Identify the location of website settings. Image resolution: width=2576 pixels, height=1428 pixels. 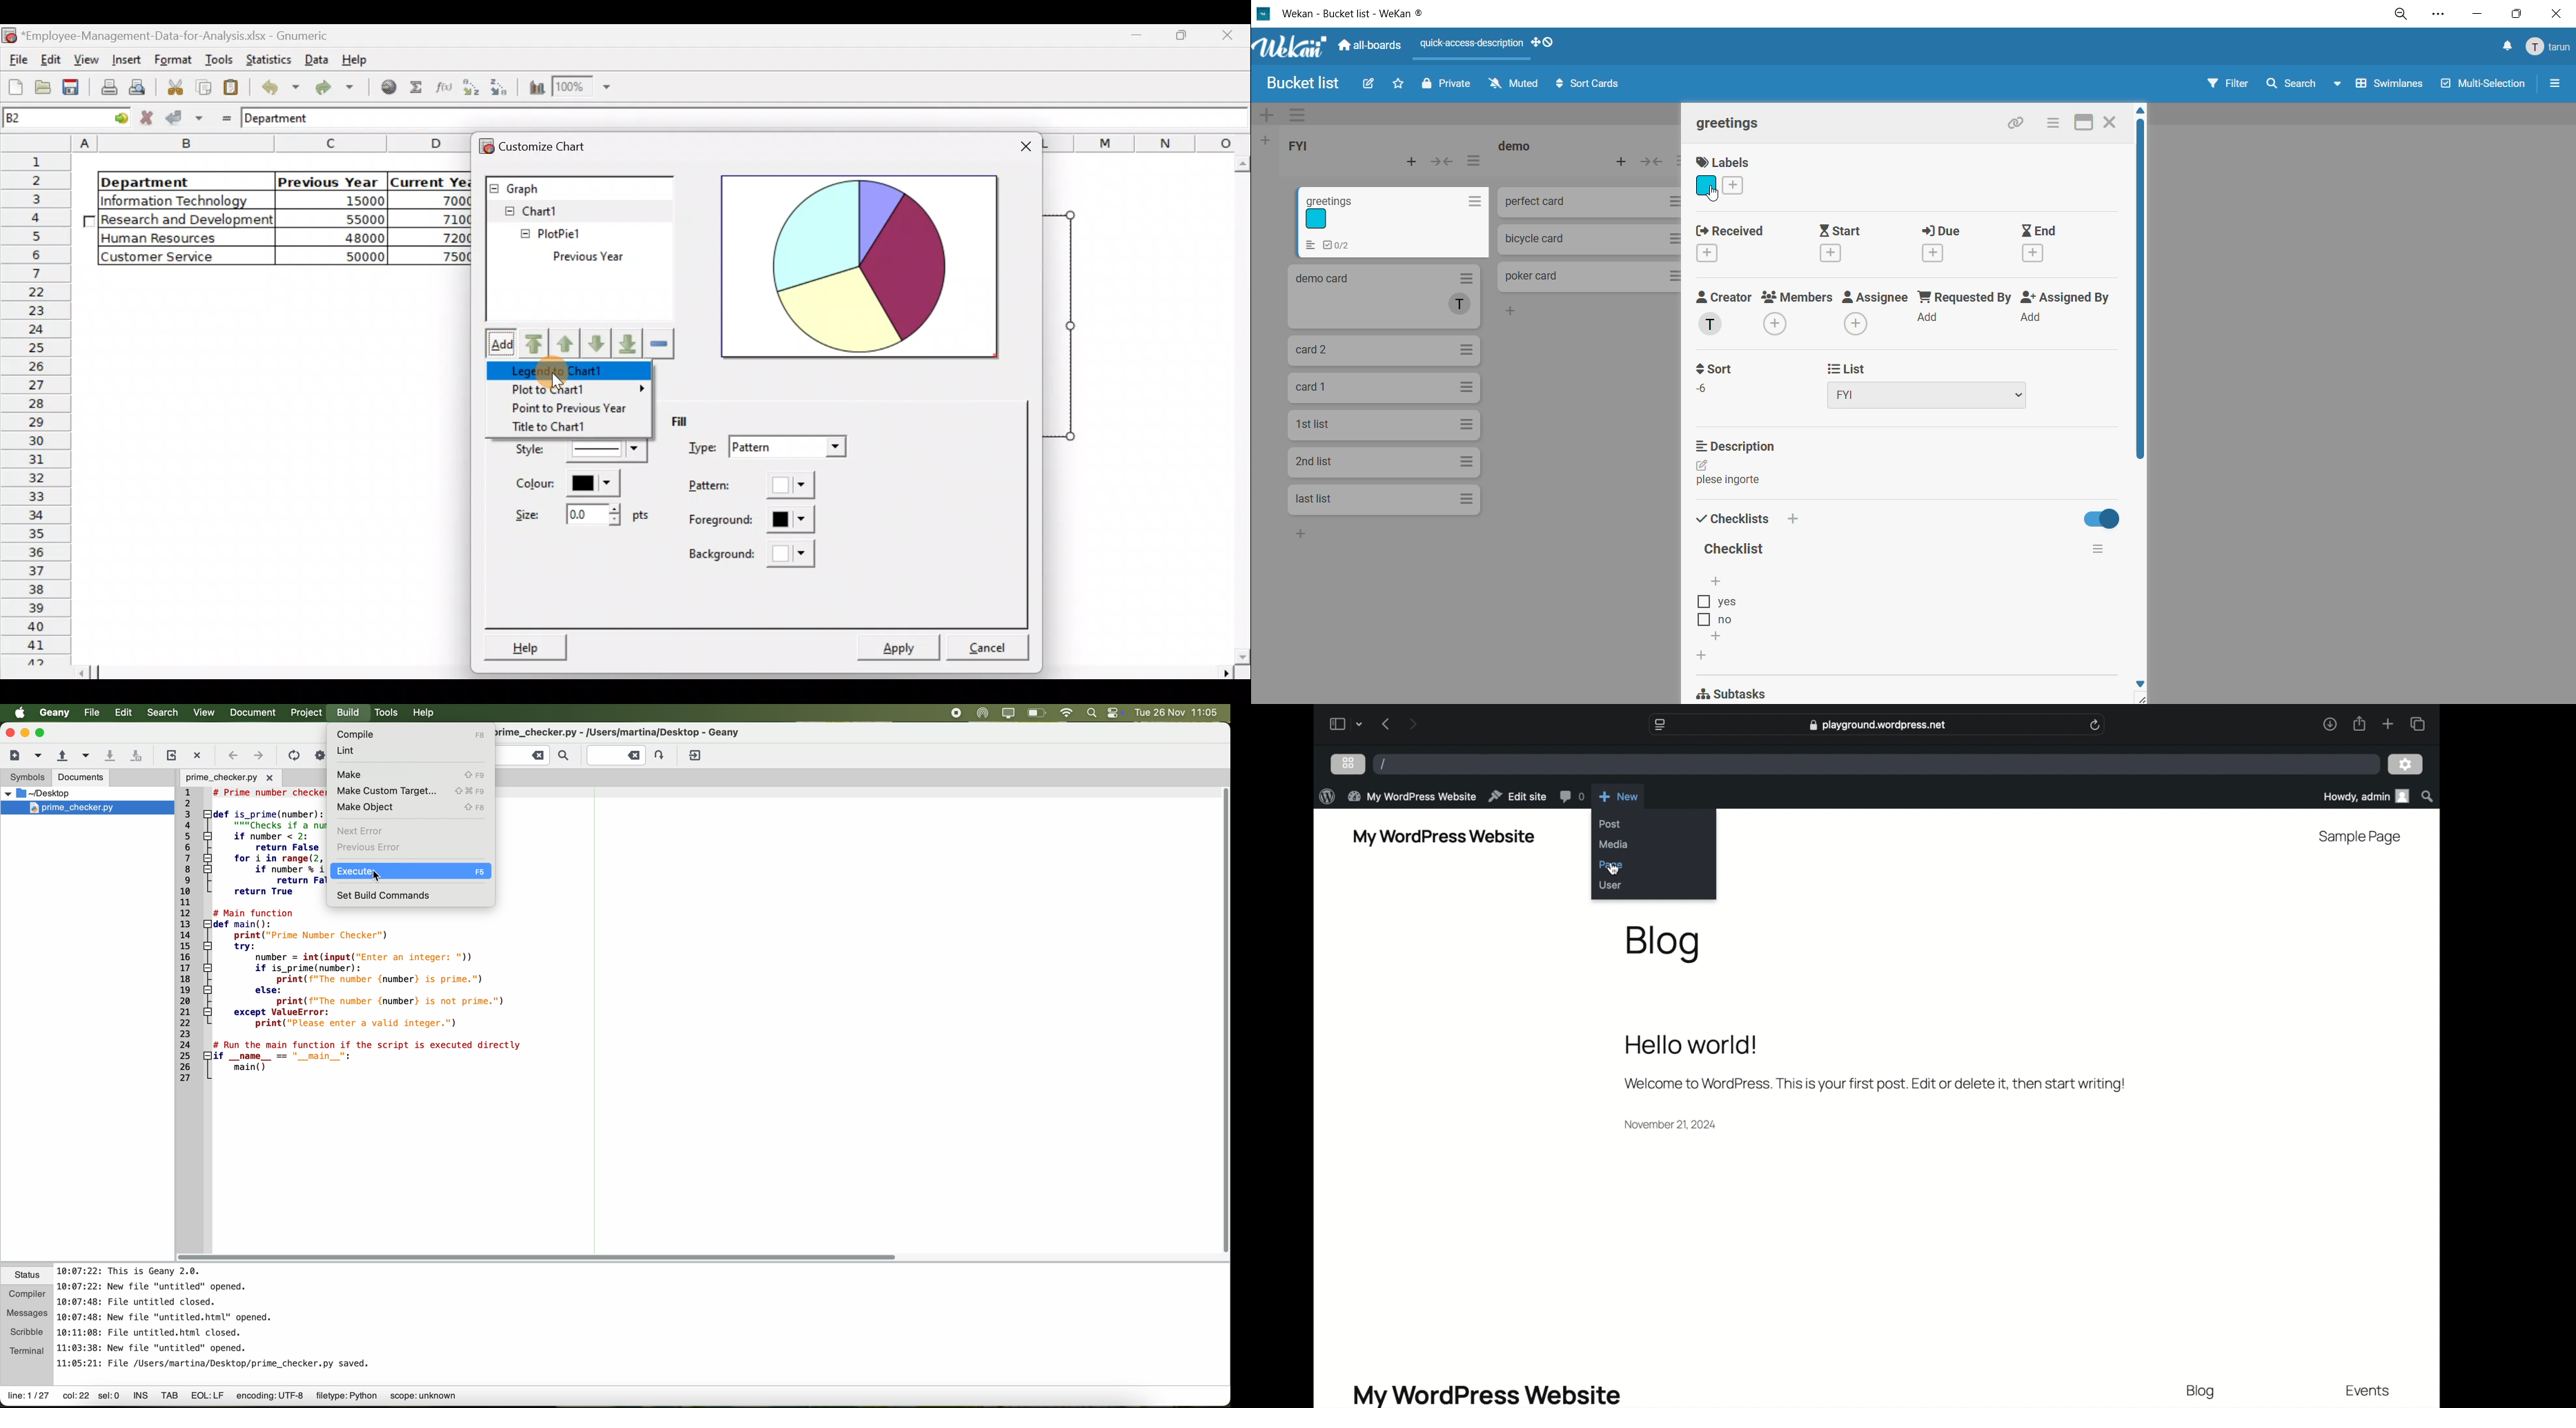
(1660, 725).